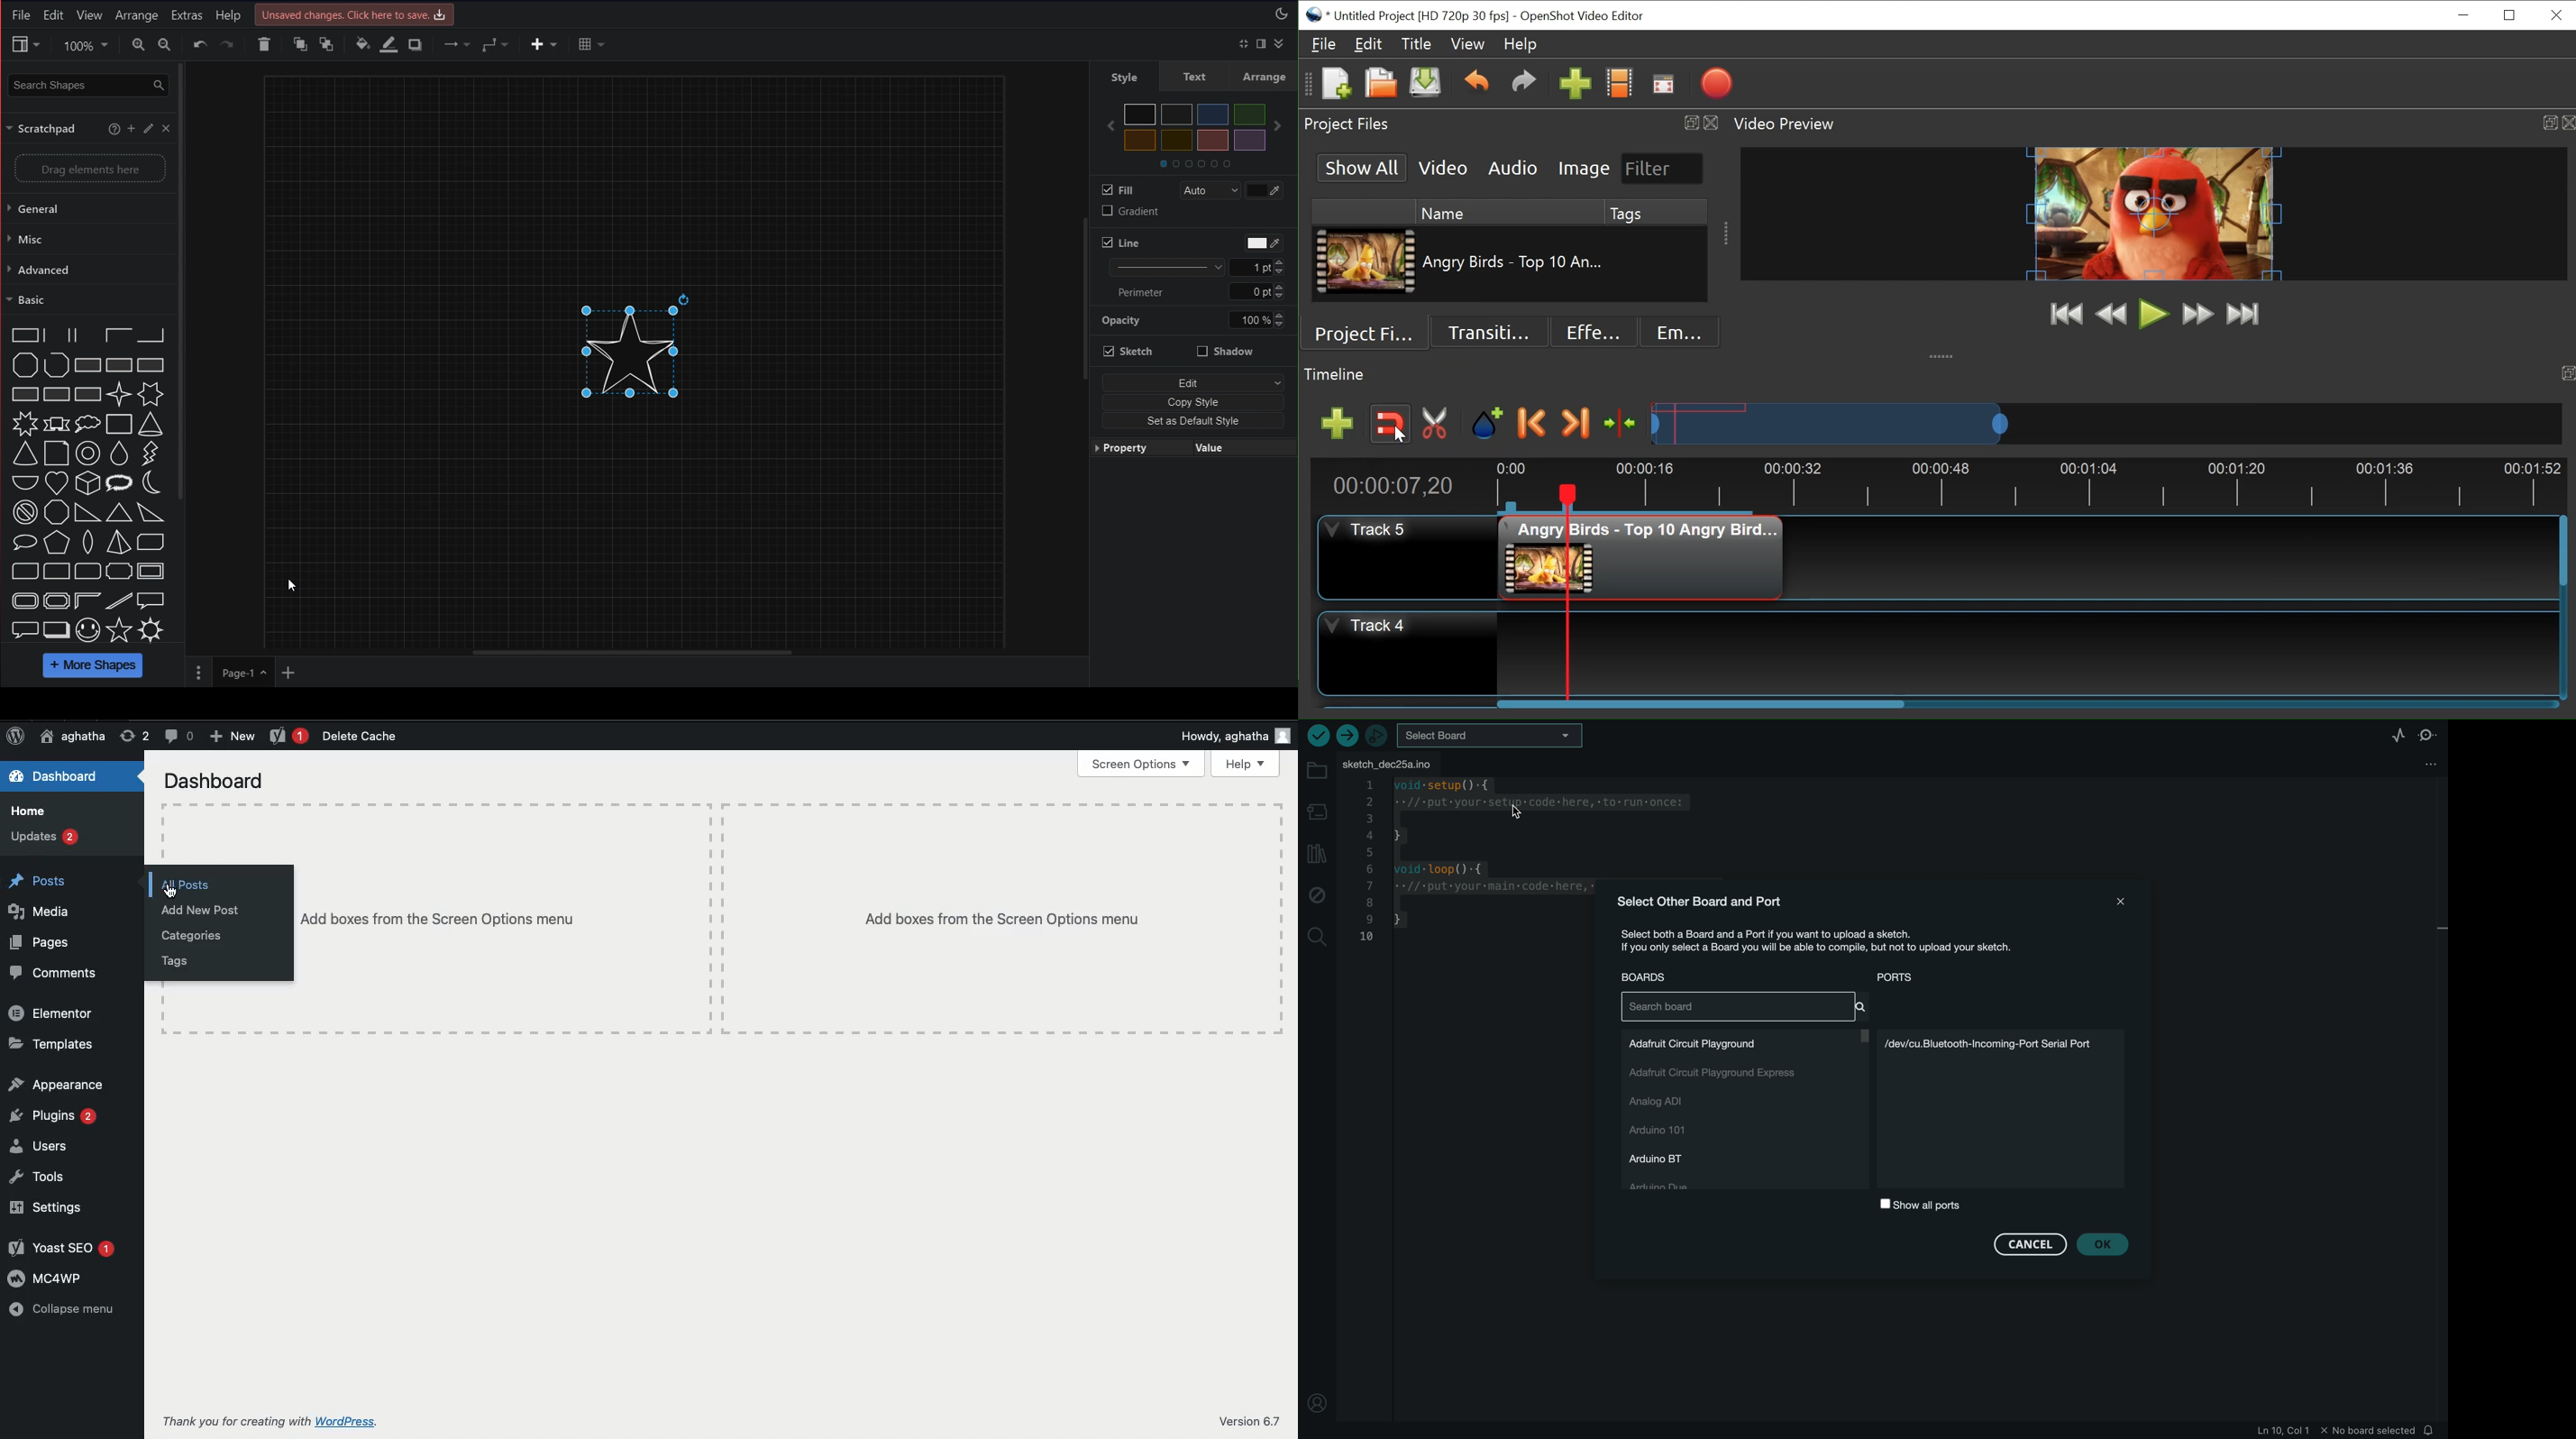 Image resolution: width=2576 pixels, height=1456 pixels. I want to click on Drag elements here, so click(90, 168).